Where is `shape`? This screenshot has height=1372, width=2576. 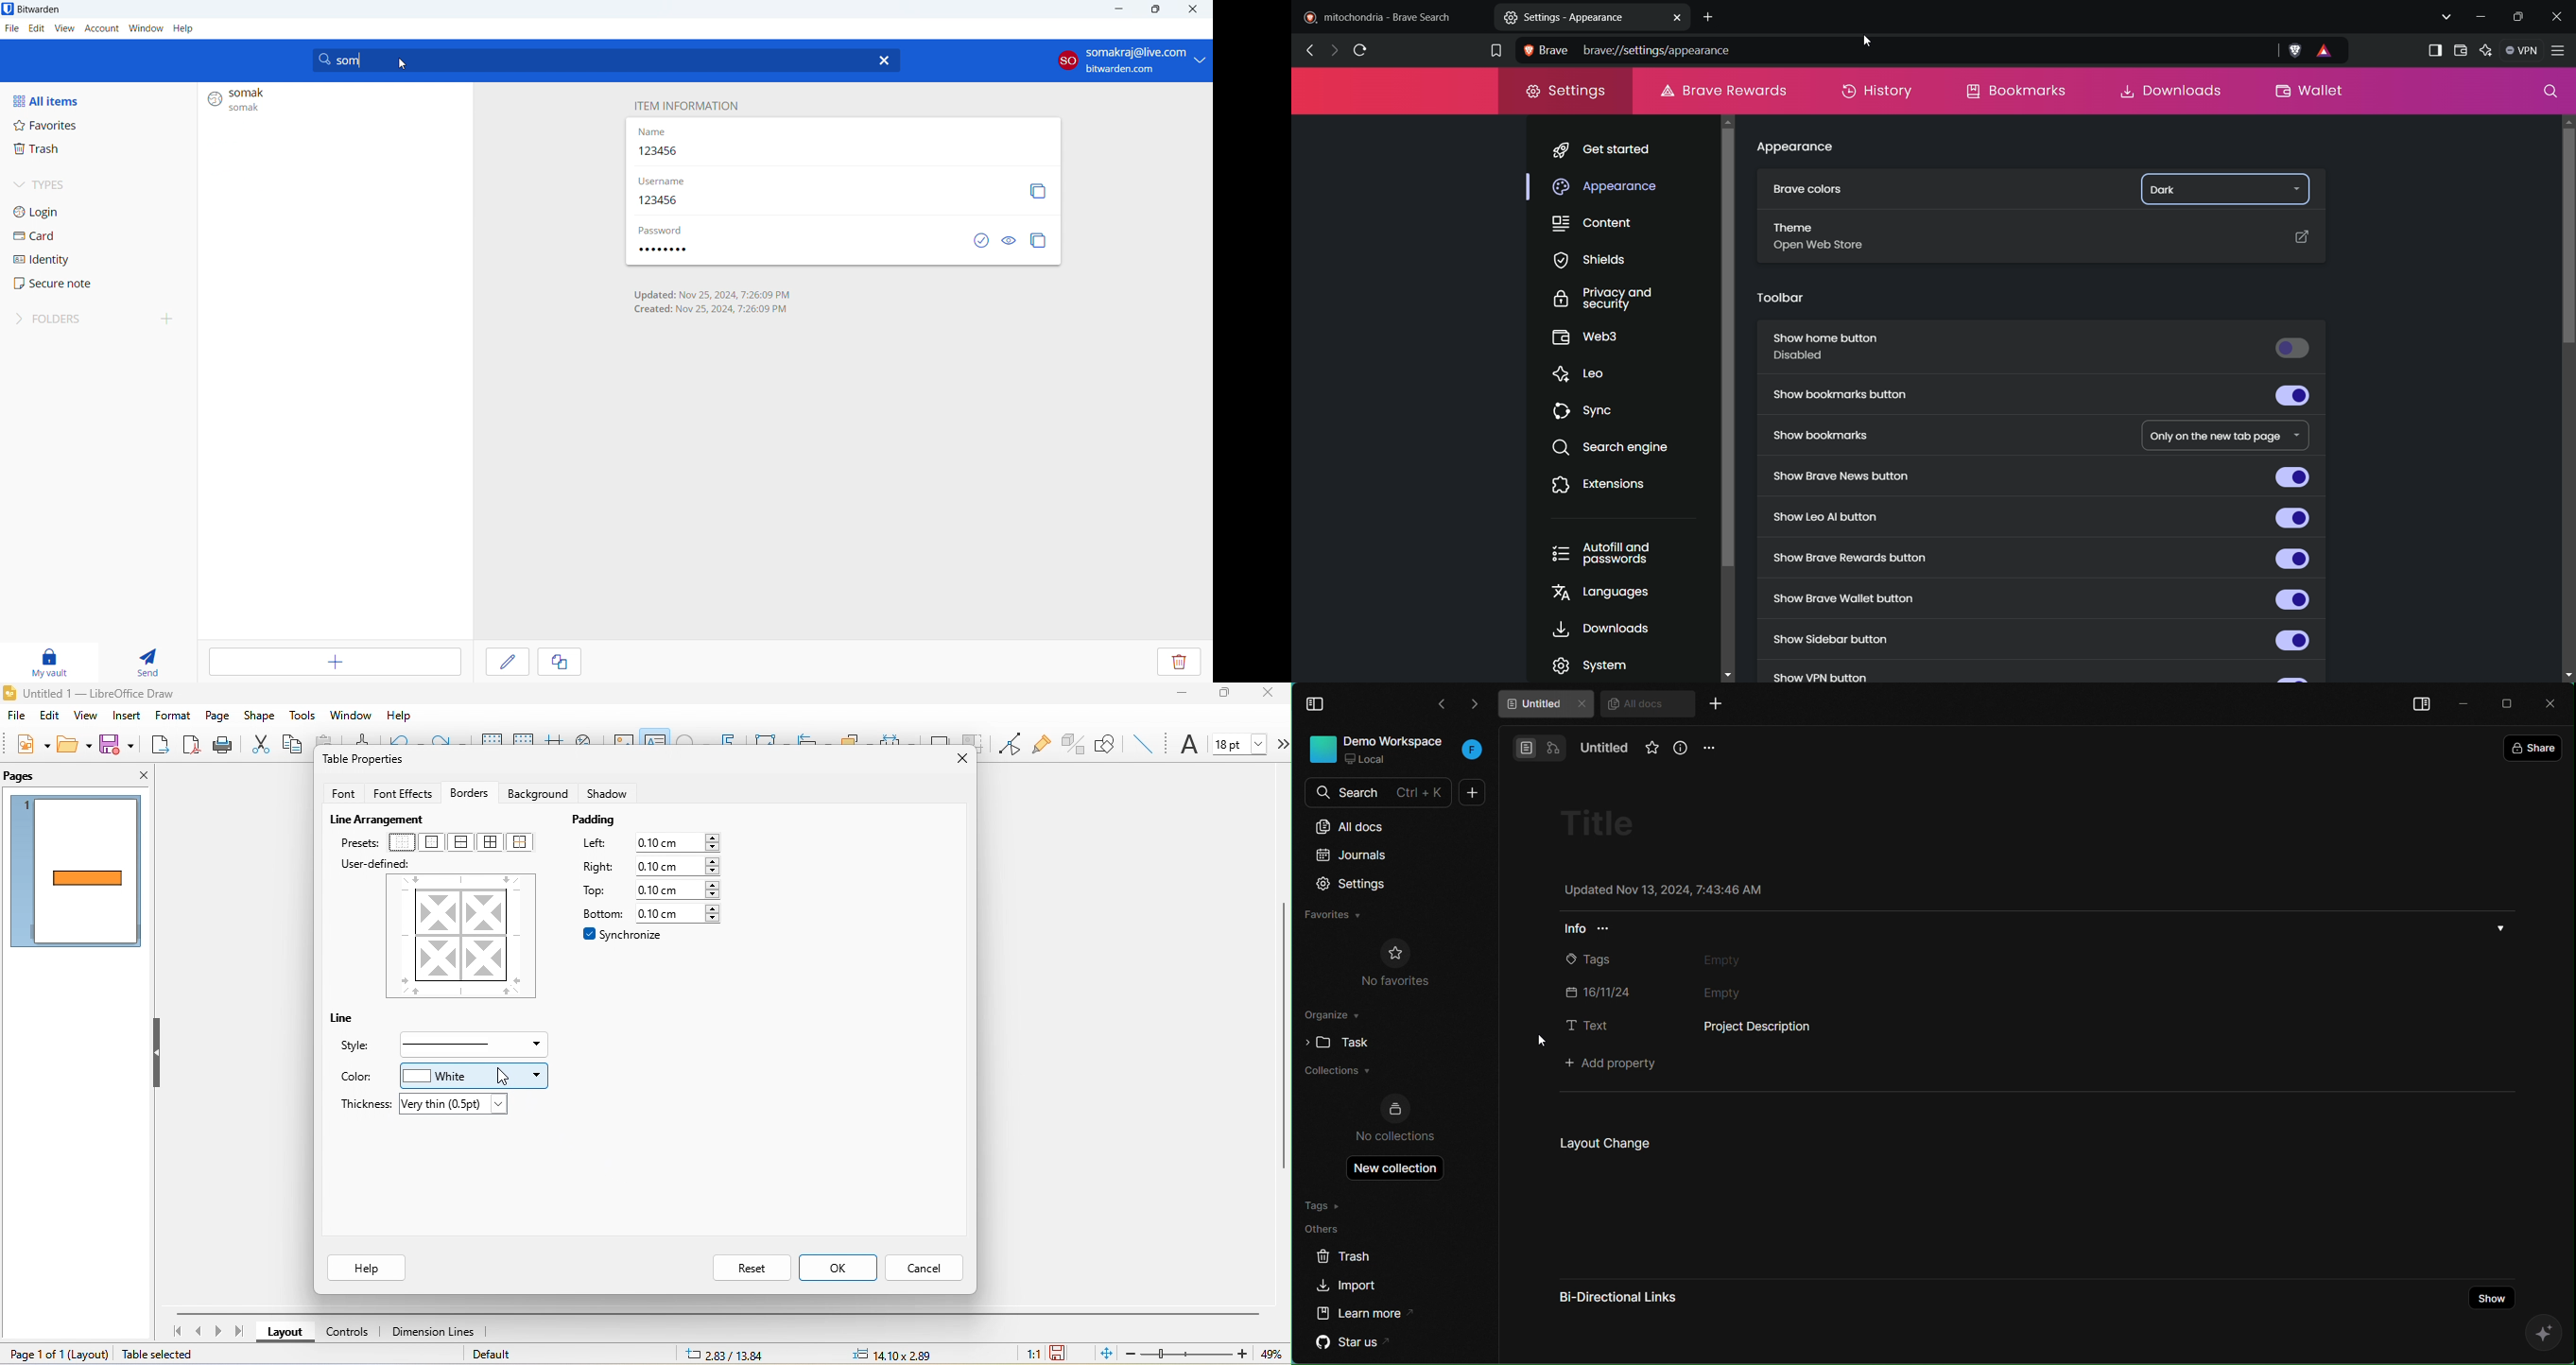 shape is located at coordinates (259, 716).